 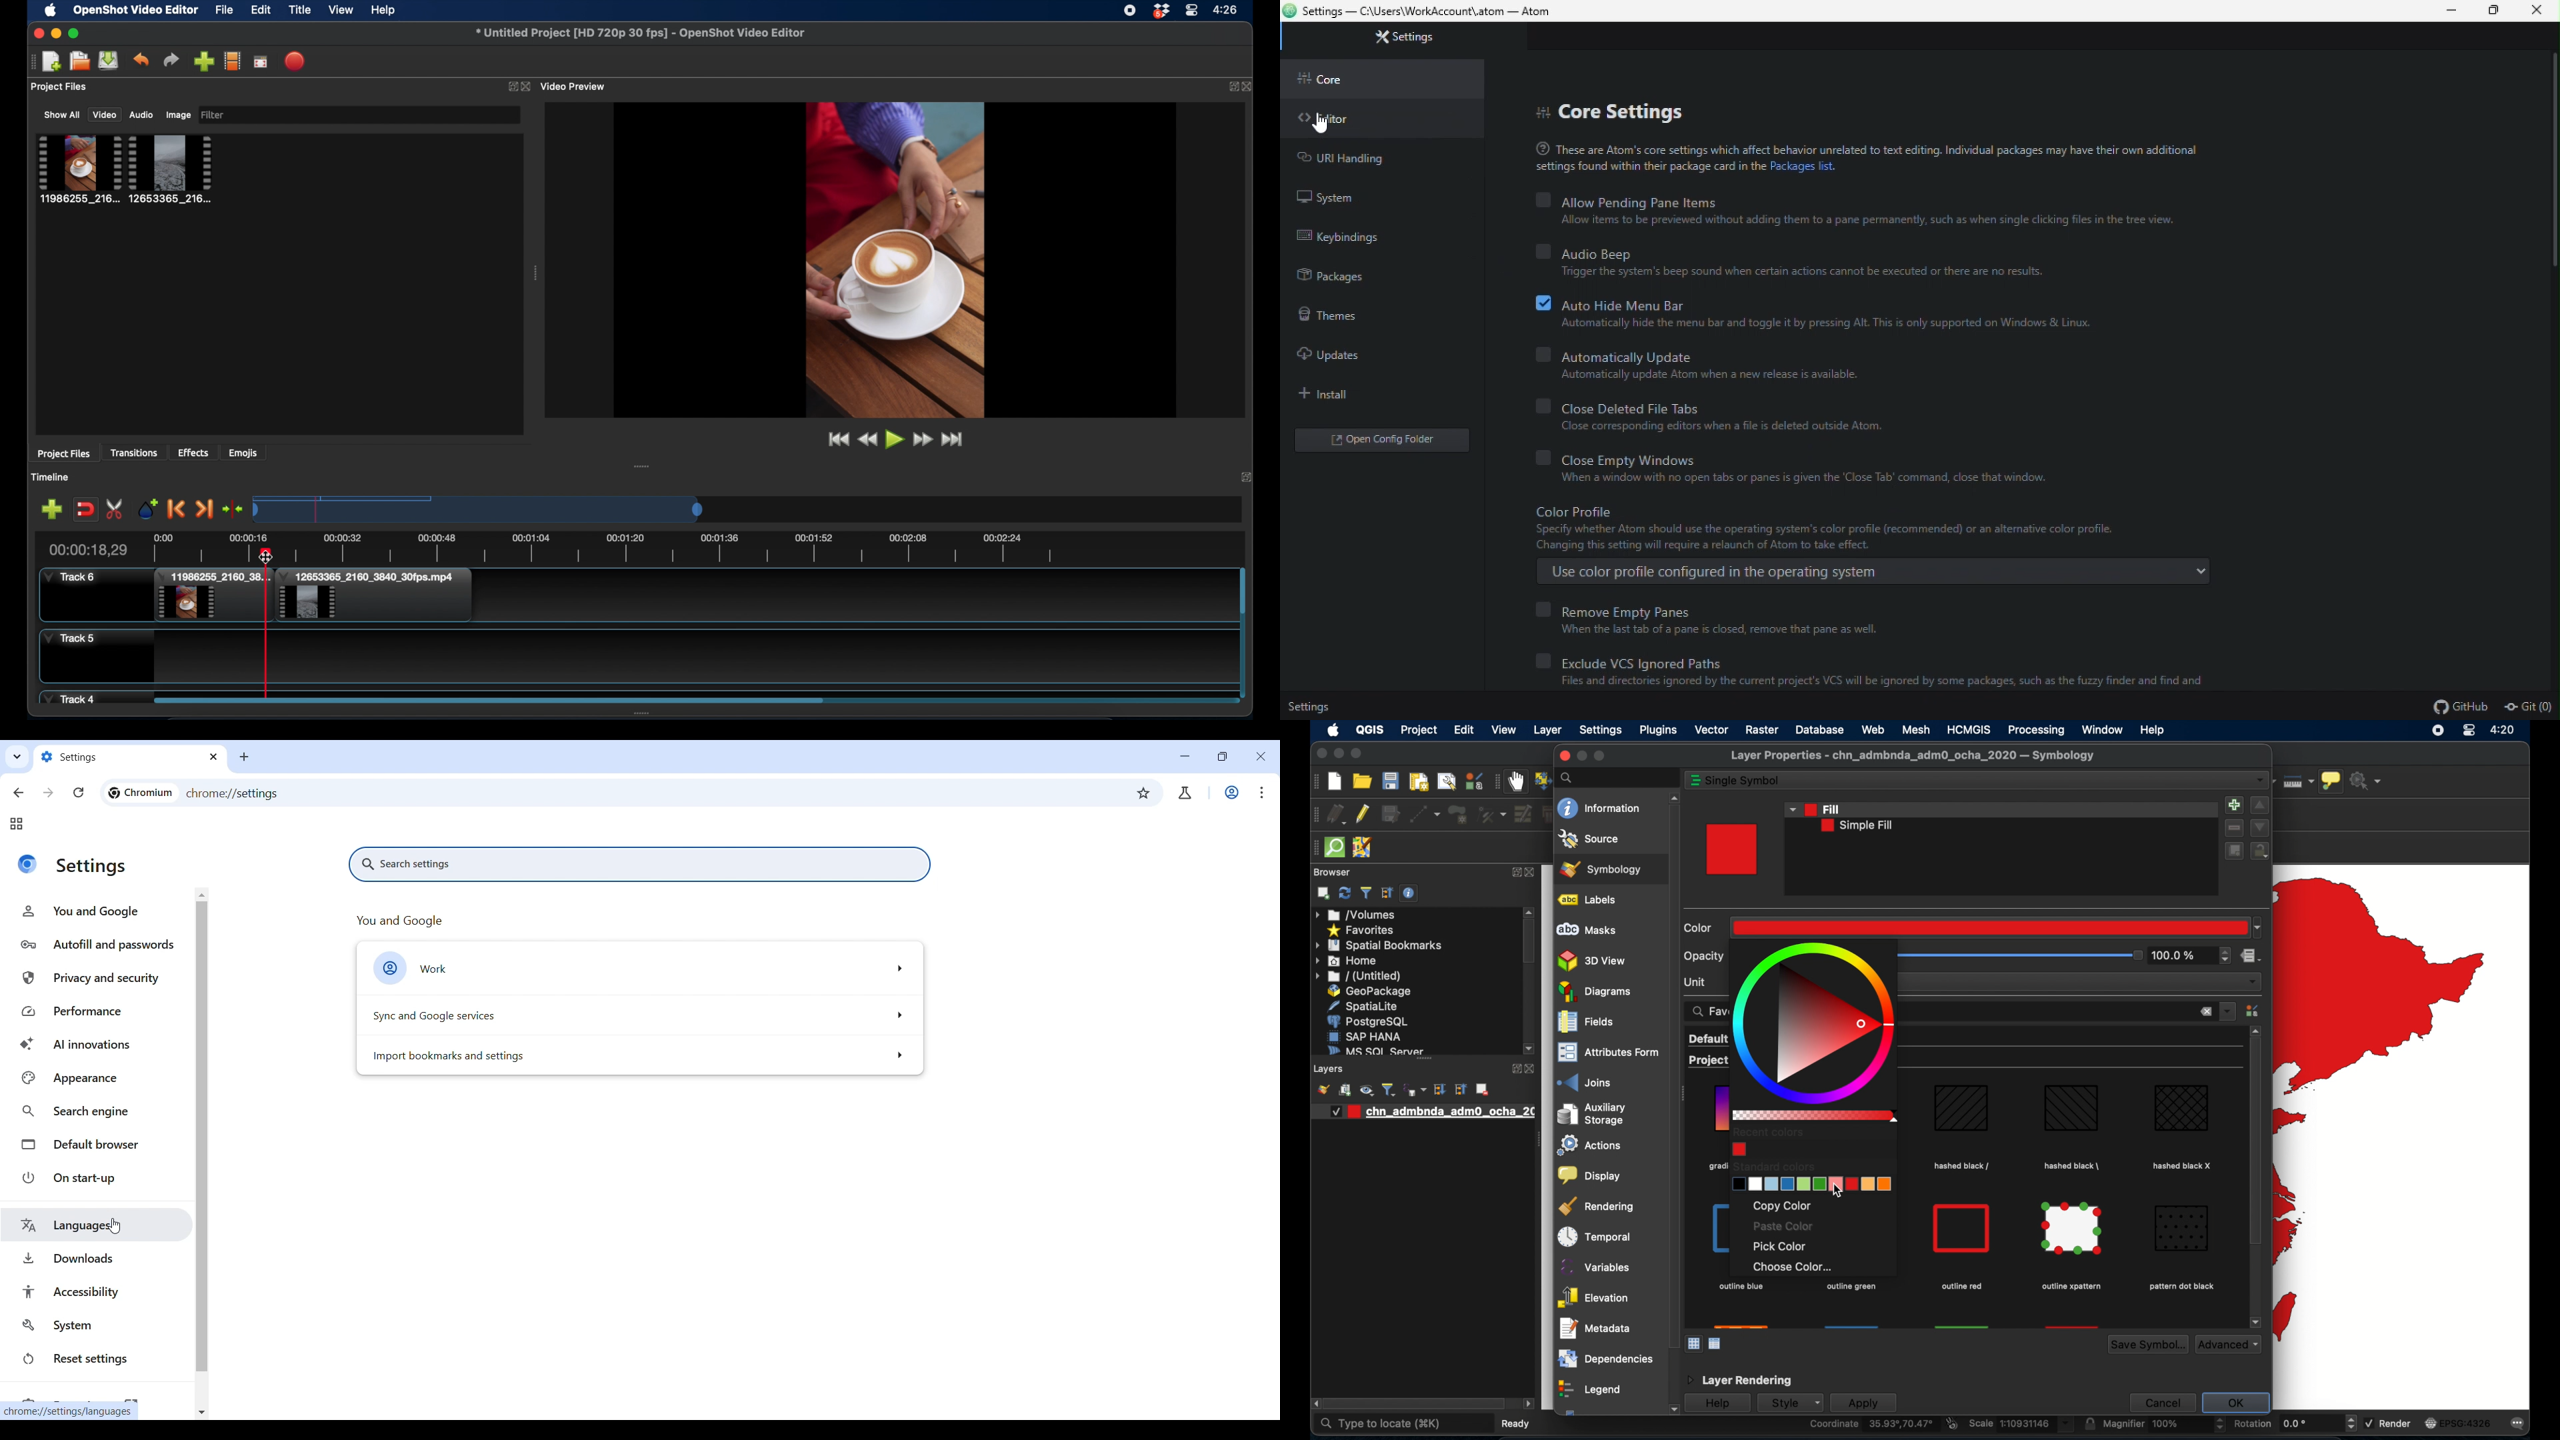 What do you see at coordinates (1459, 1089) in the screenshot?
I see `collapse` at bounding box center [1459, 1089].